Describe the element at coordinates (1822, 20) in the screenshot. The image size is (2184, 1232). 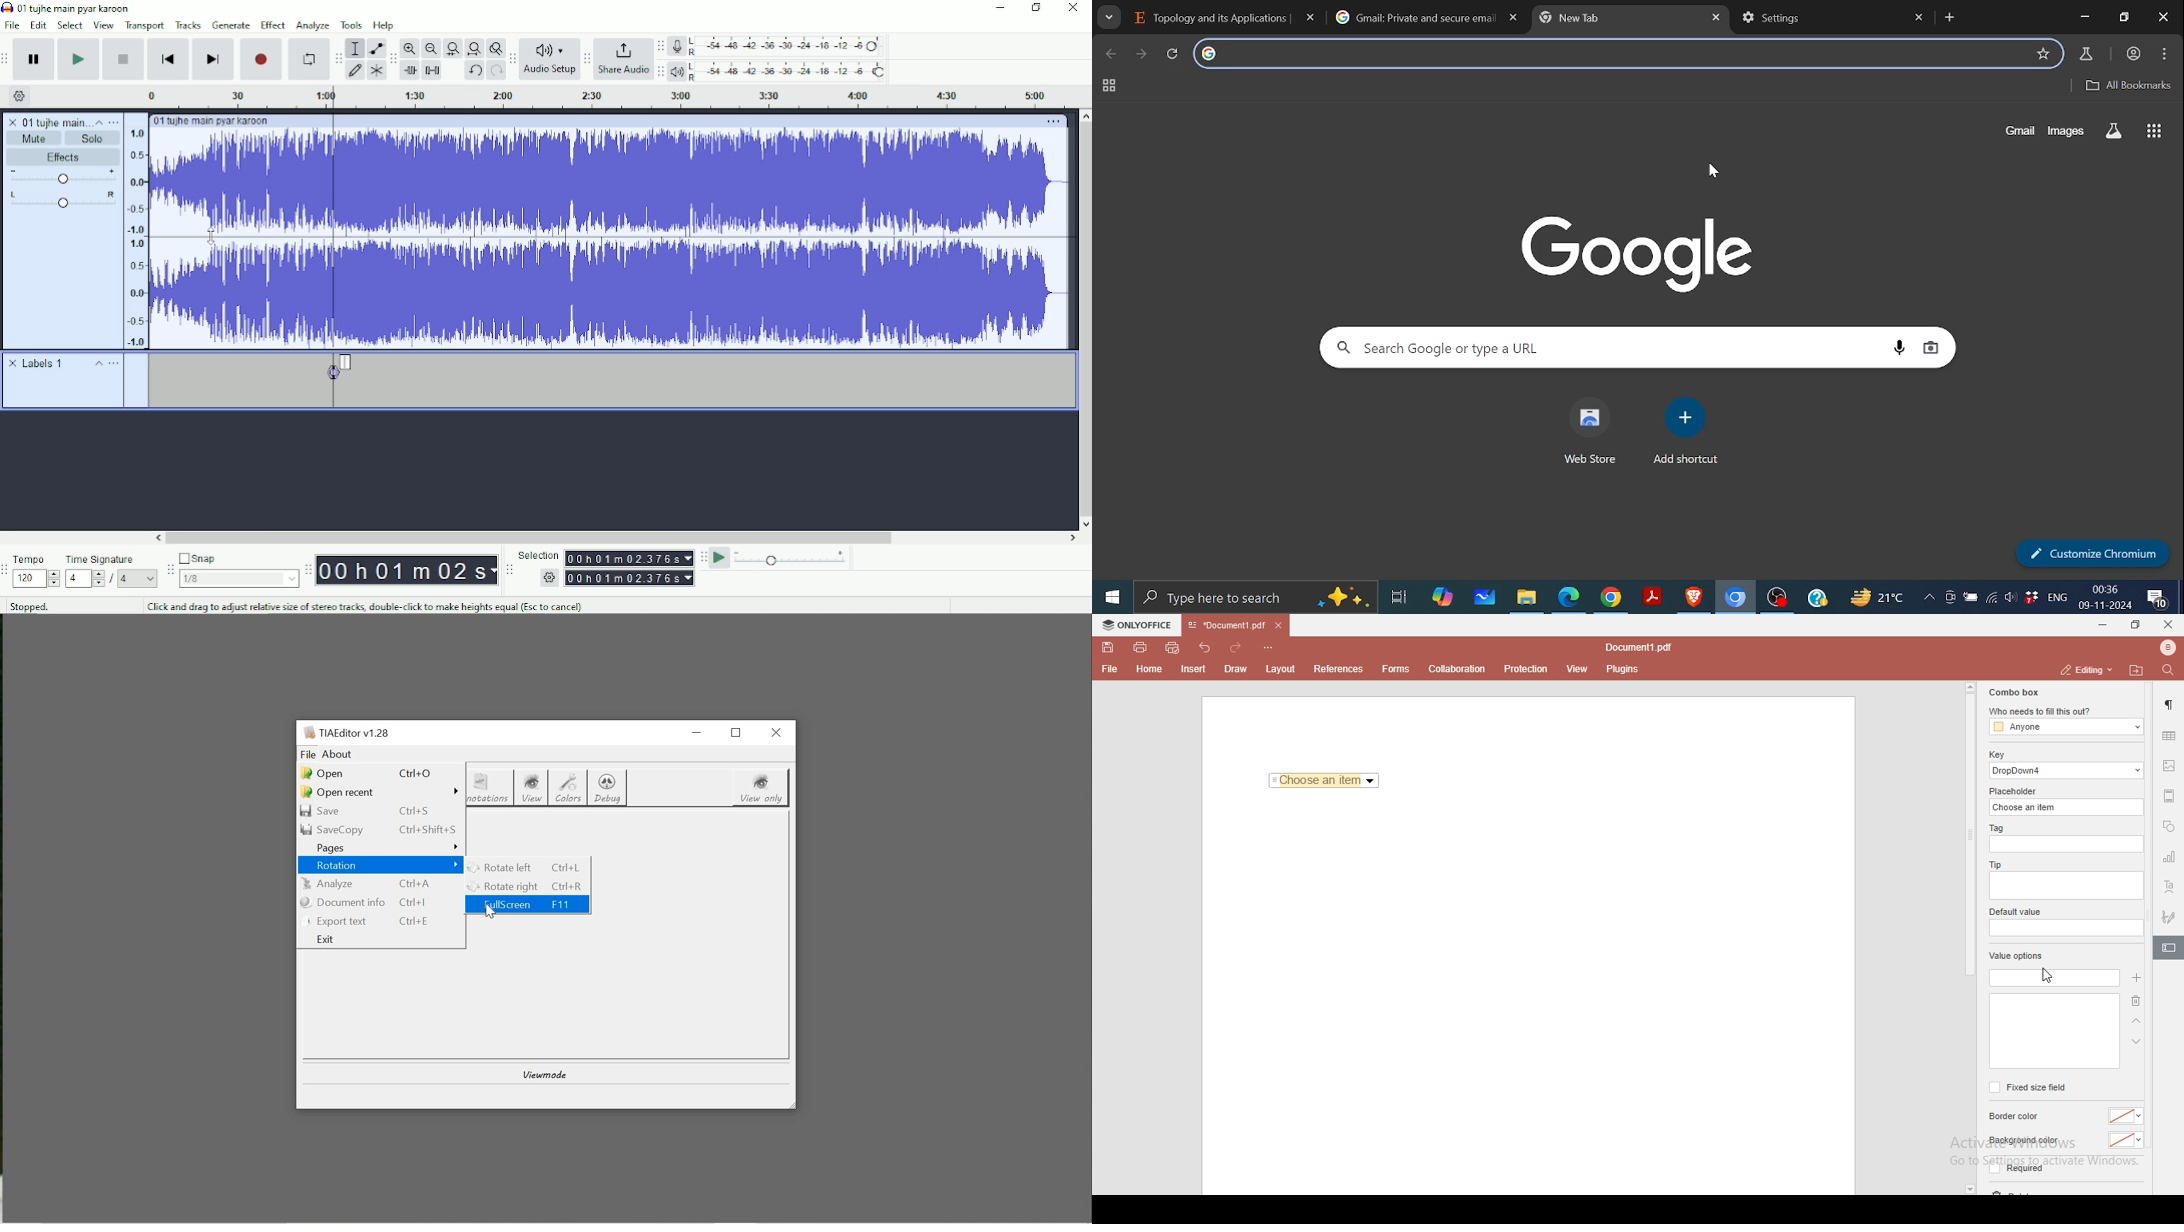
I see `Settings tab` at that location.